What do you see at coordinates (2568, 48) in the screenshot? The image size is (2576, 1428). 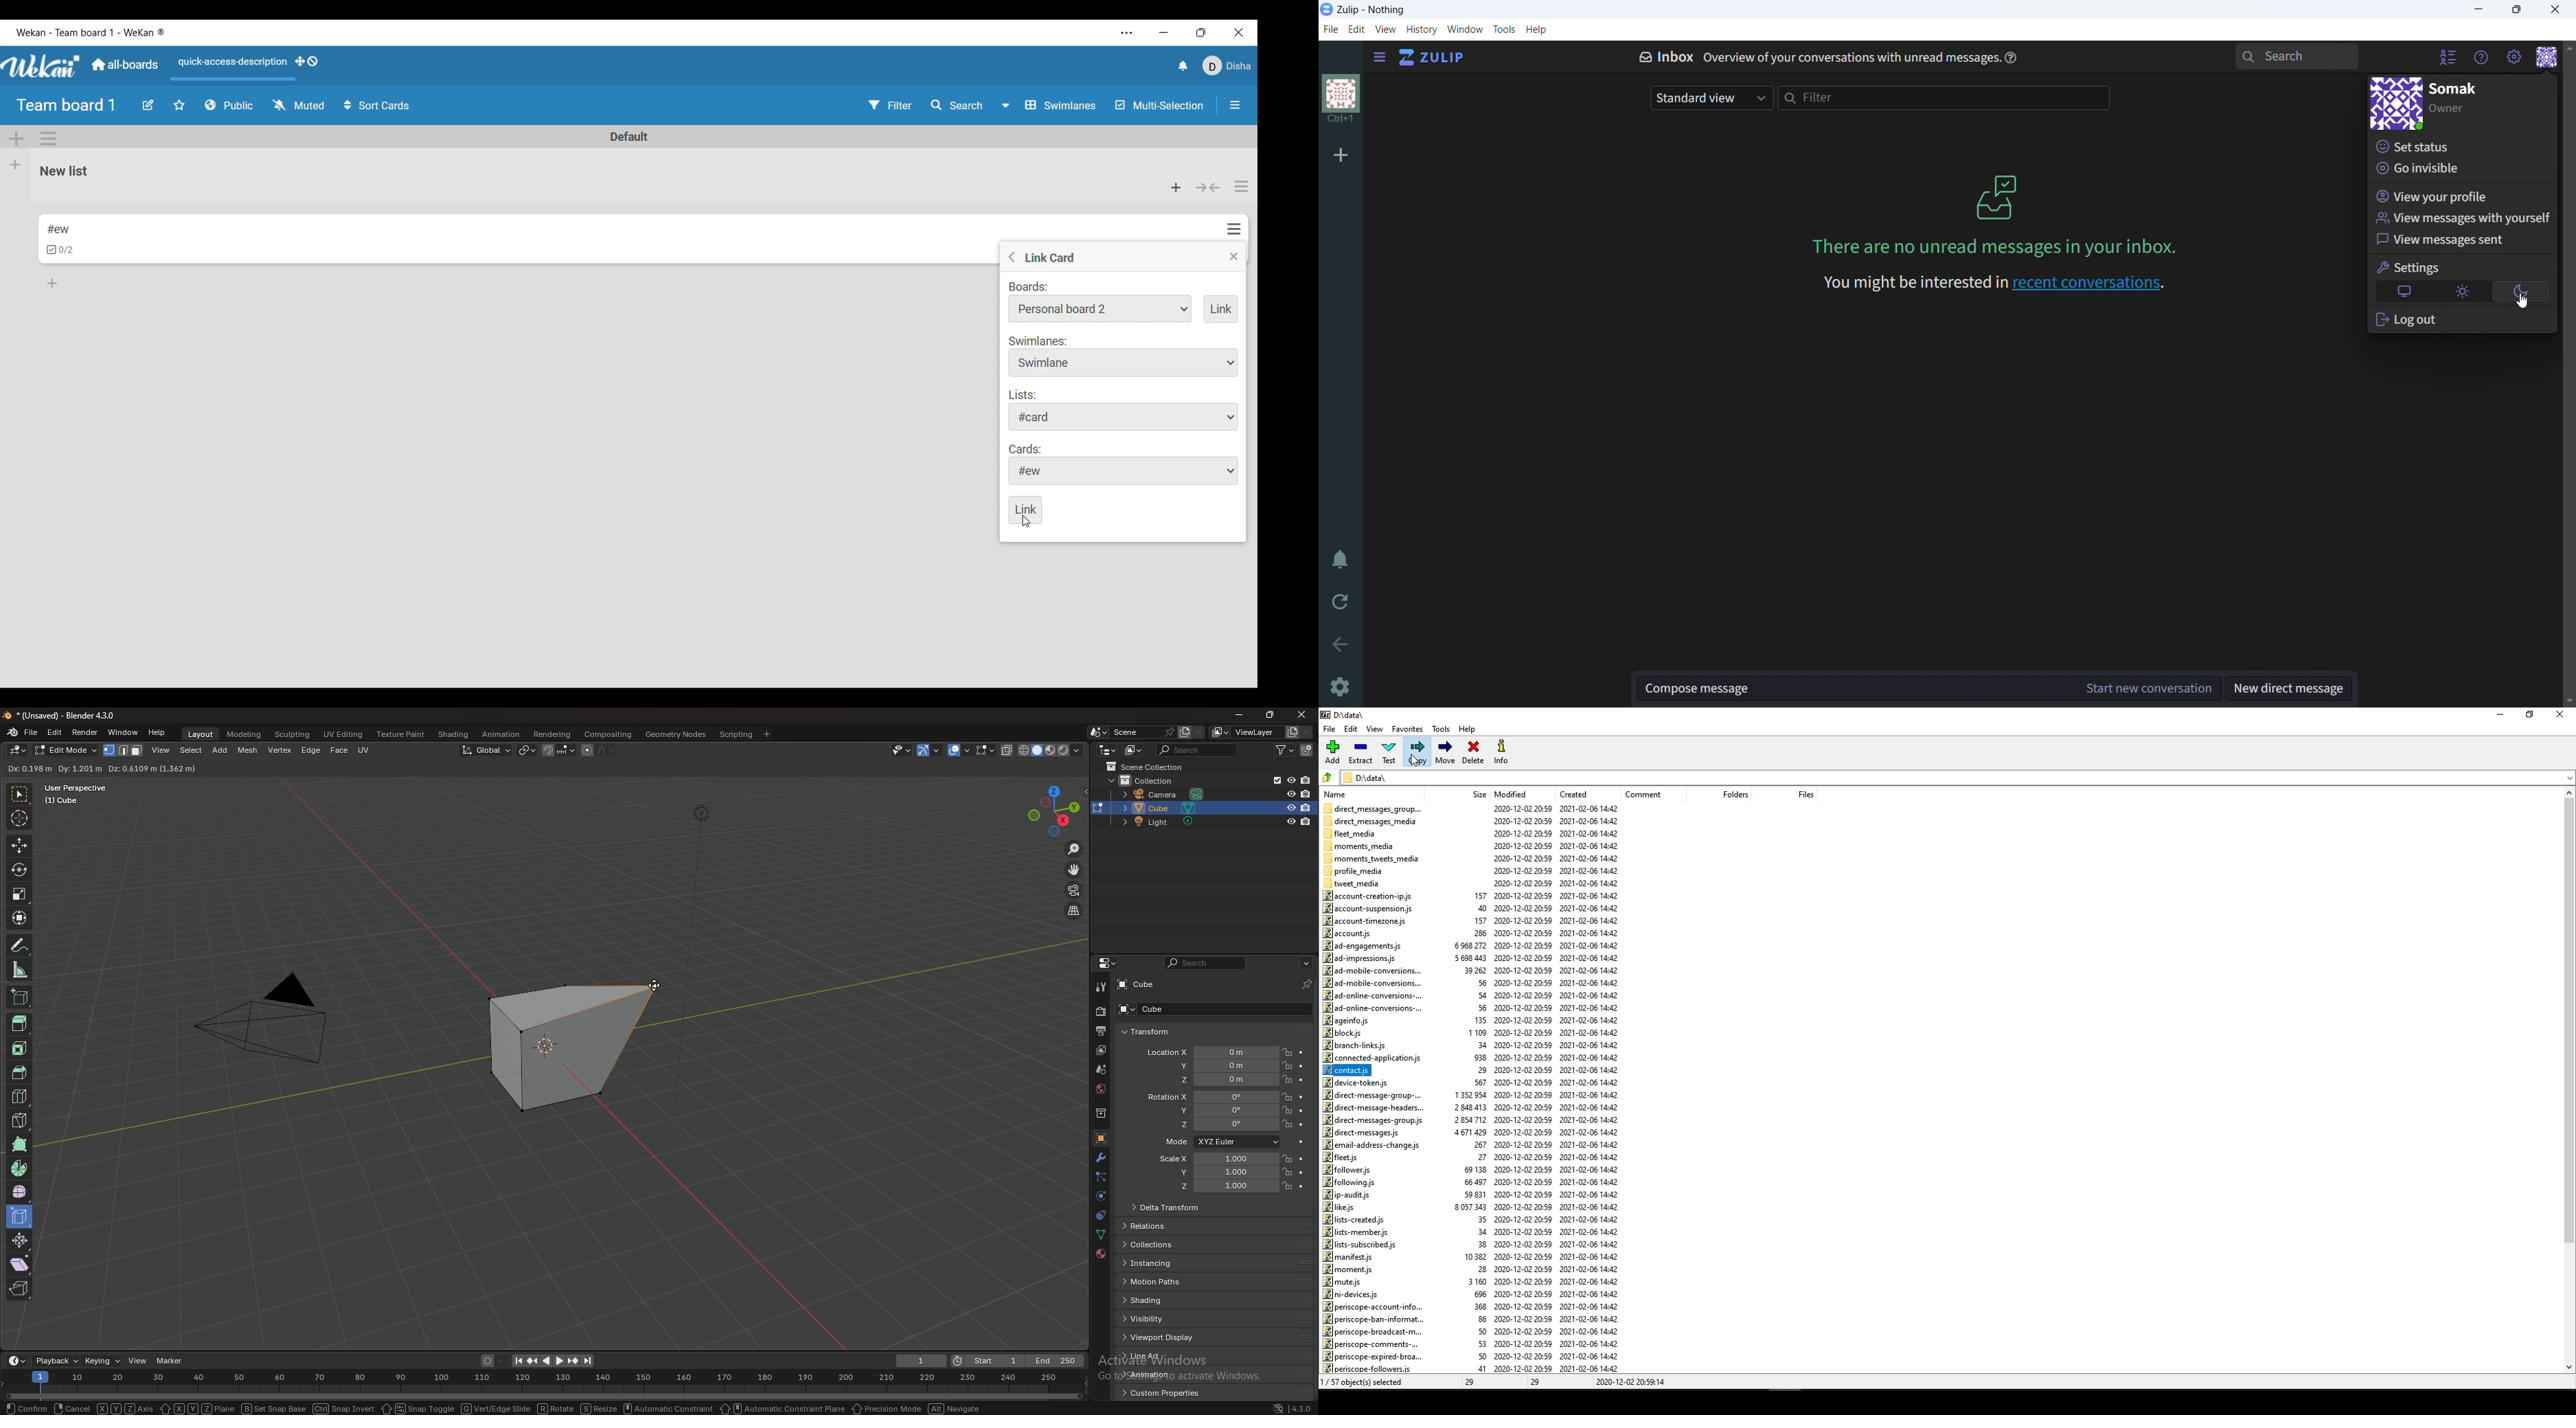 I see `scroll up` at bounding box center [2568, 48].